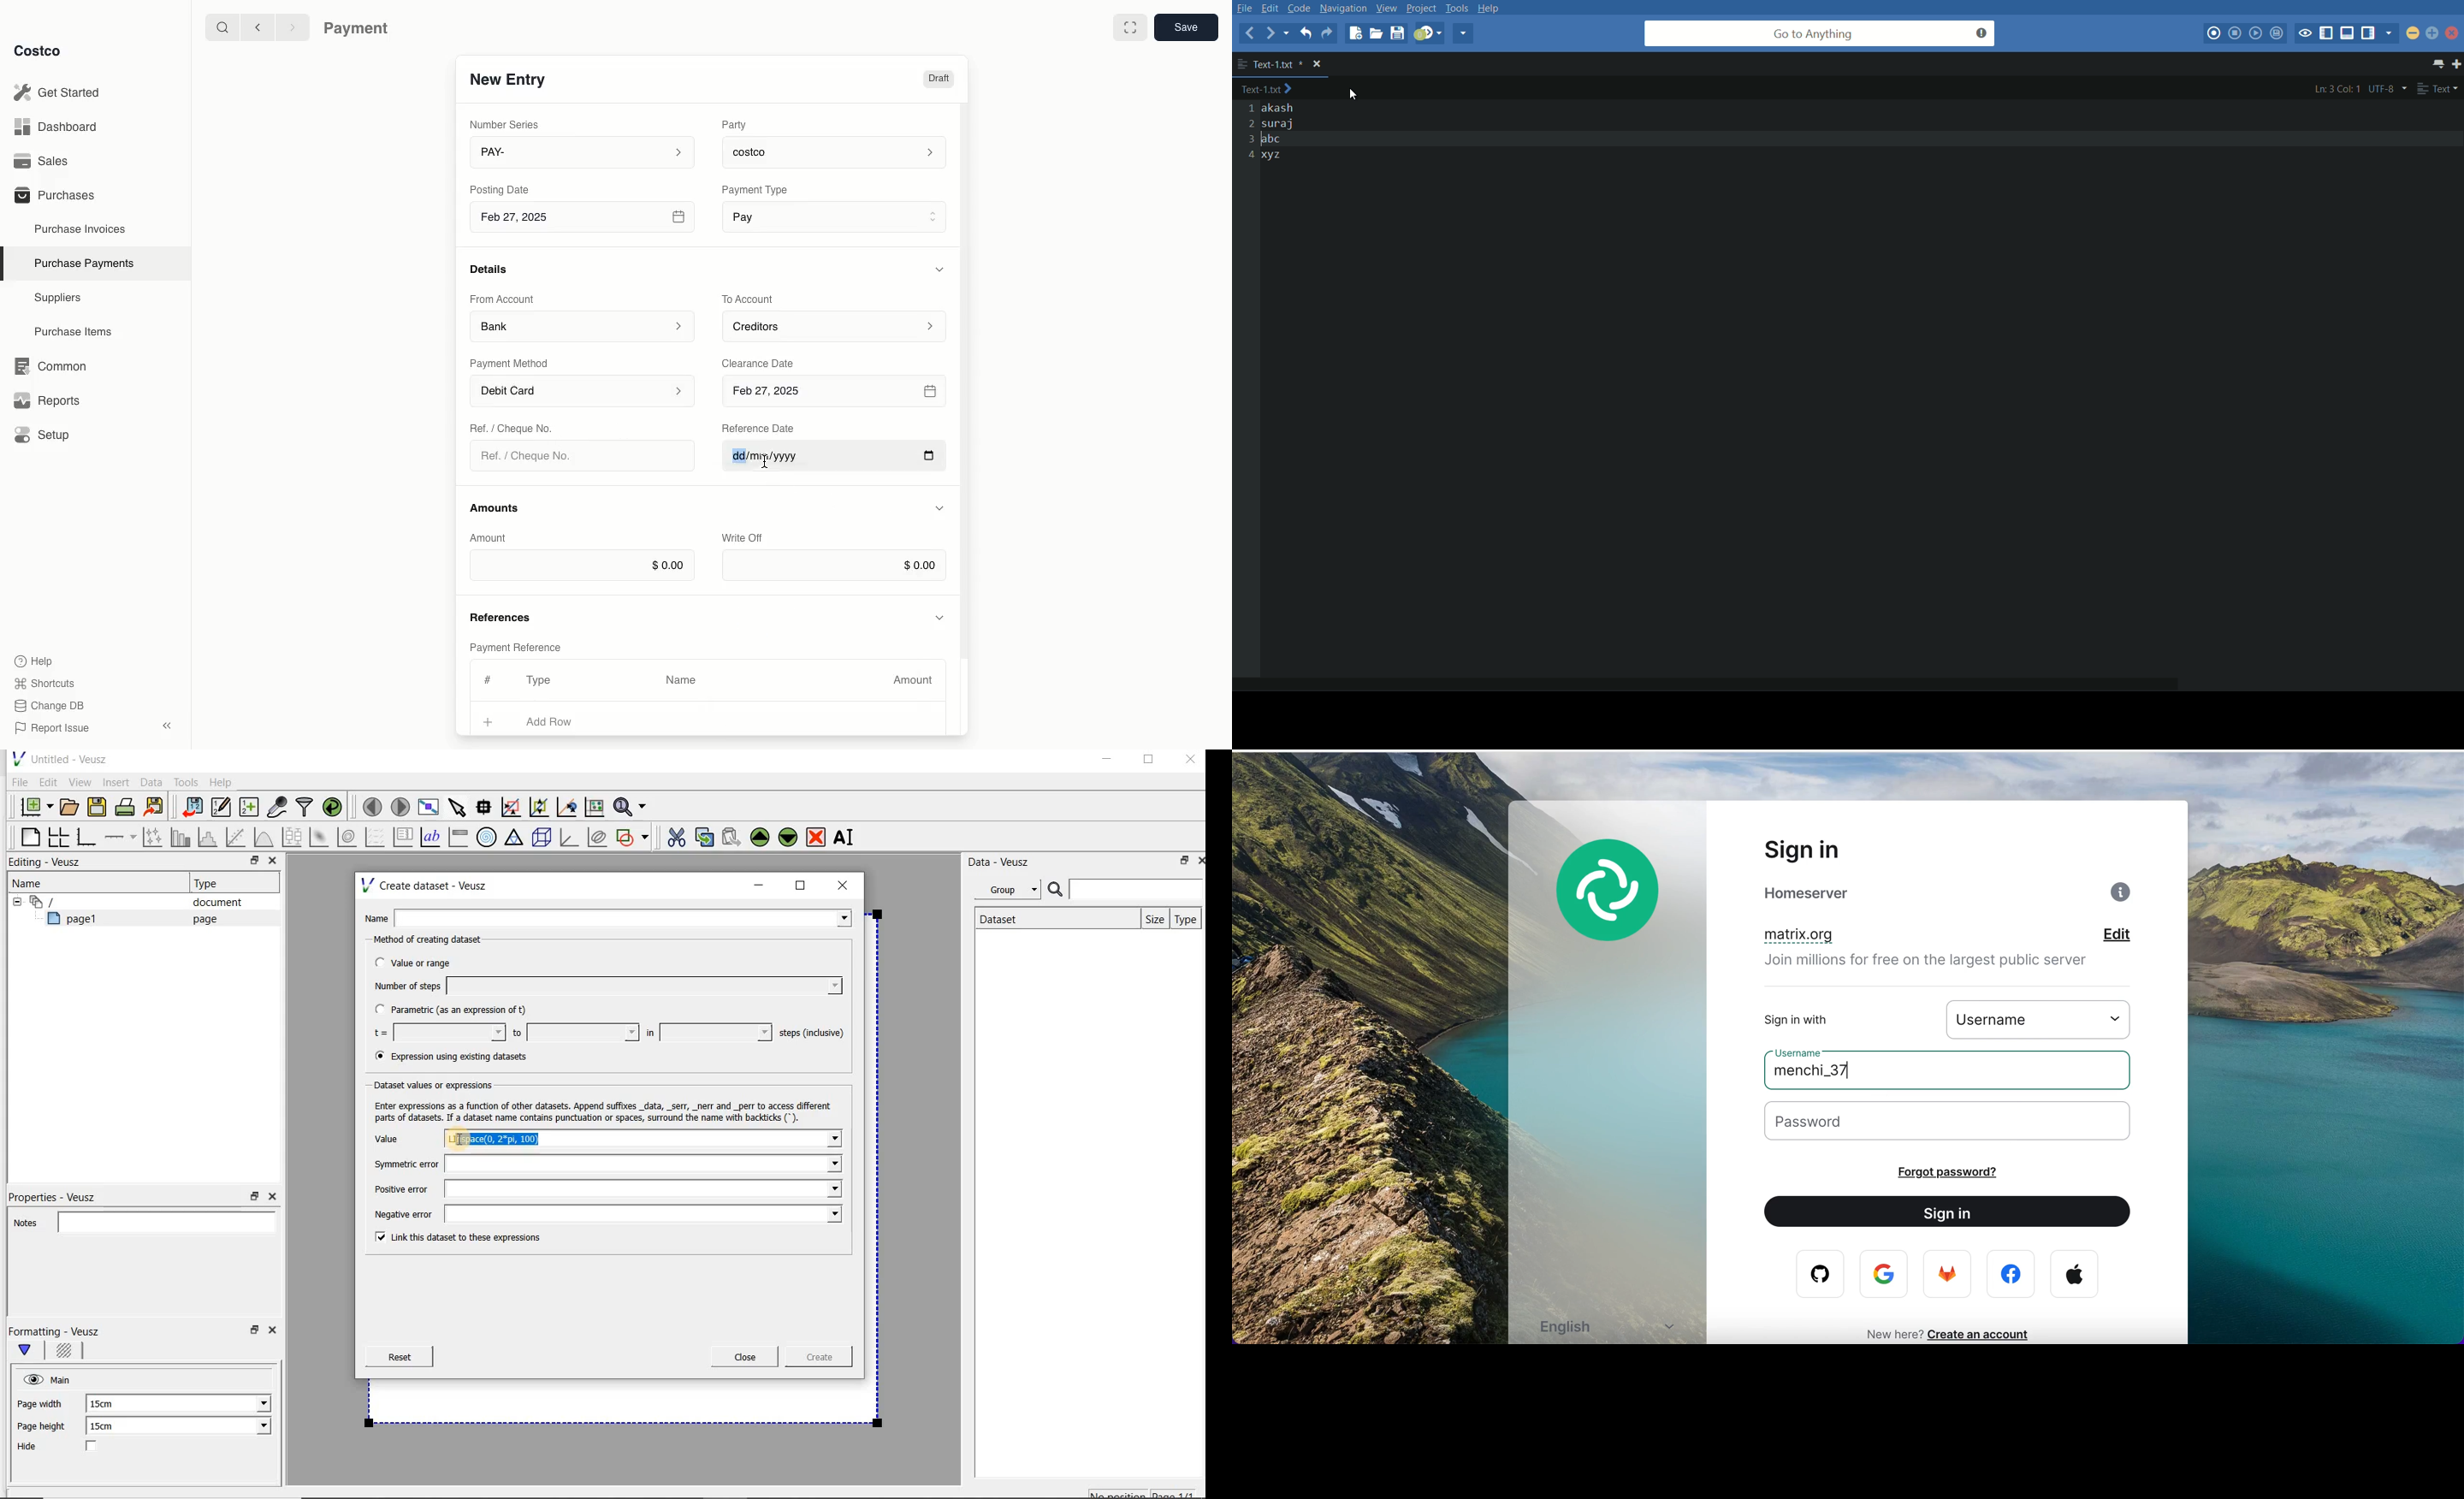 This screenshot has height=1512, width=2464. What do you see at coordinates (47, 161) in the screenshot?
I see `Sales` at bounding box center [47, 161].